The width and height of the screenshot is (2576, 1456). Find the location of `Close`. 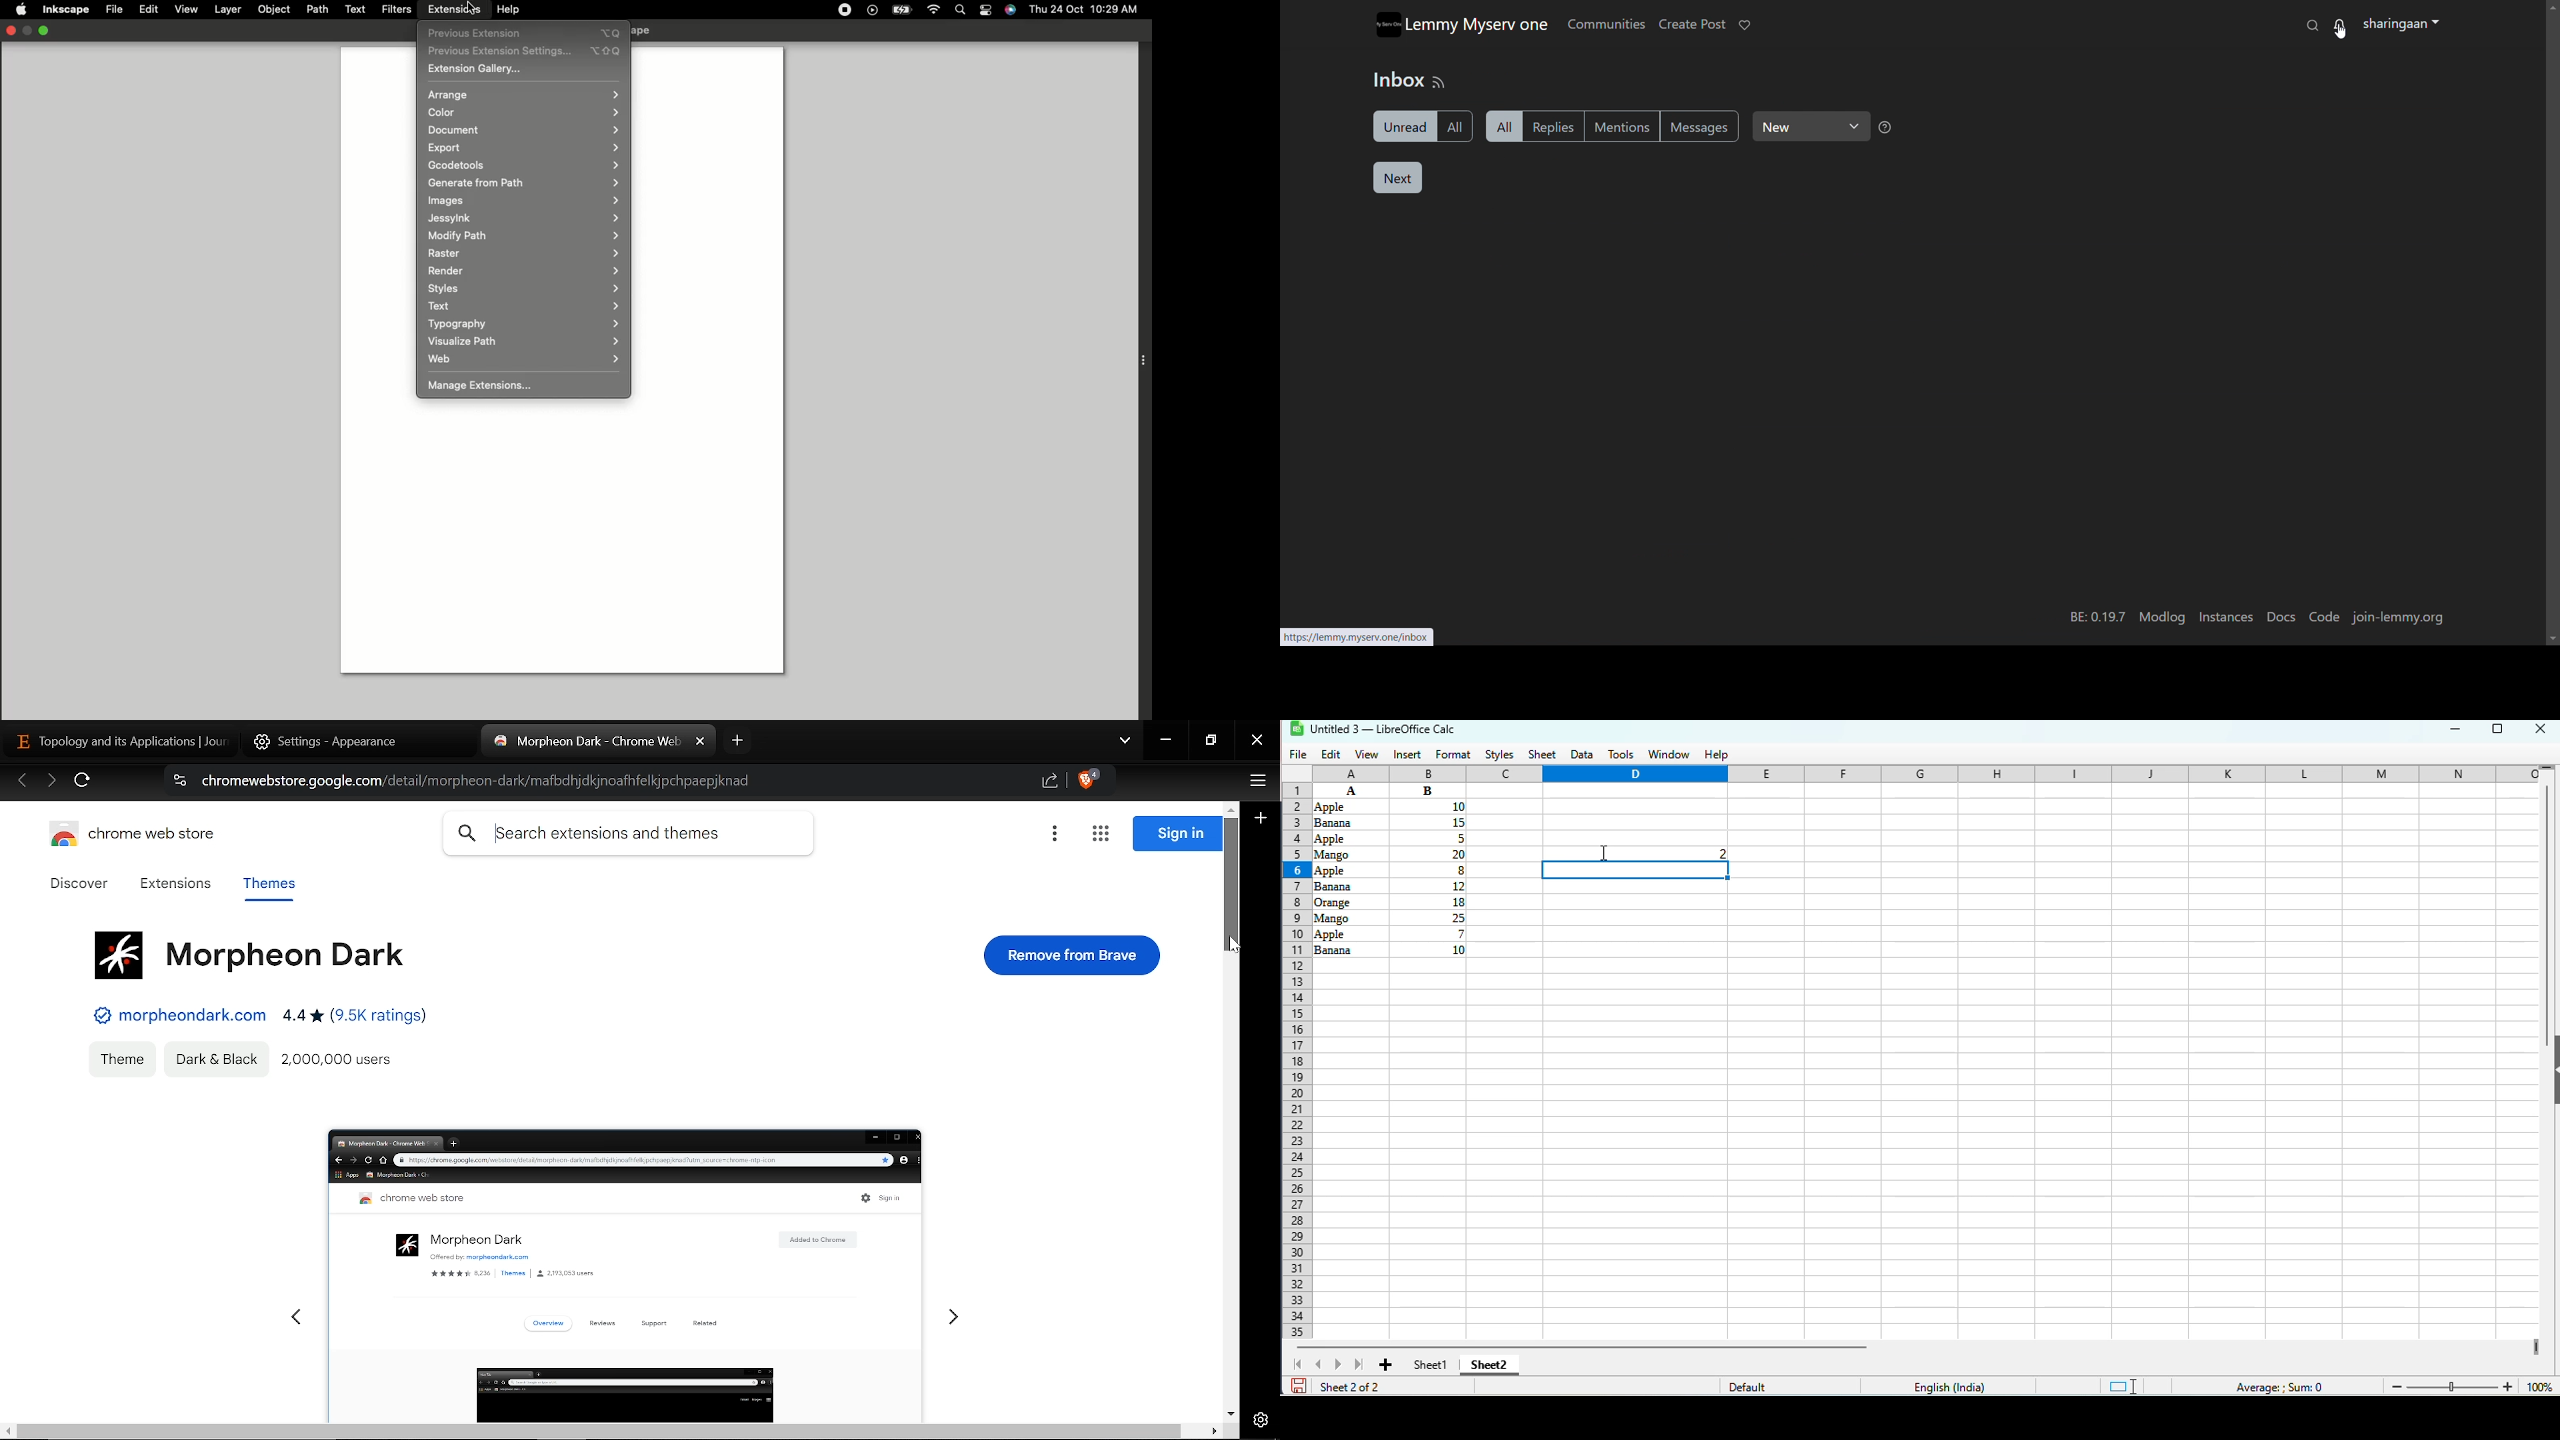

Close is located at coordinates (13, 32).